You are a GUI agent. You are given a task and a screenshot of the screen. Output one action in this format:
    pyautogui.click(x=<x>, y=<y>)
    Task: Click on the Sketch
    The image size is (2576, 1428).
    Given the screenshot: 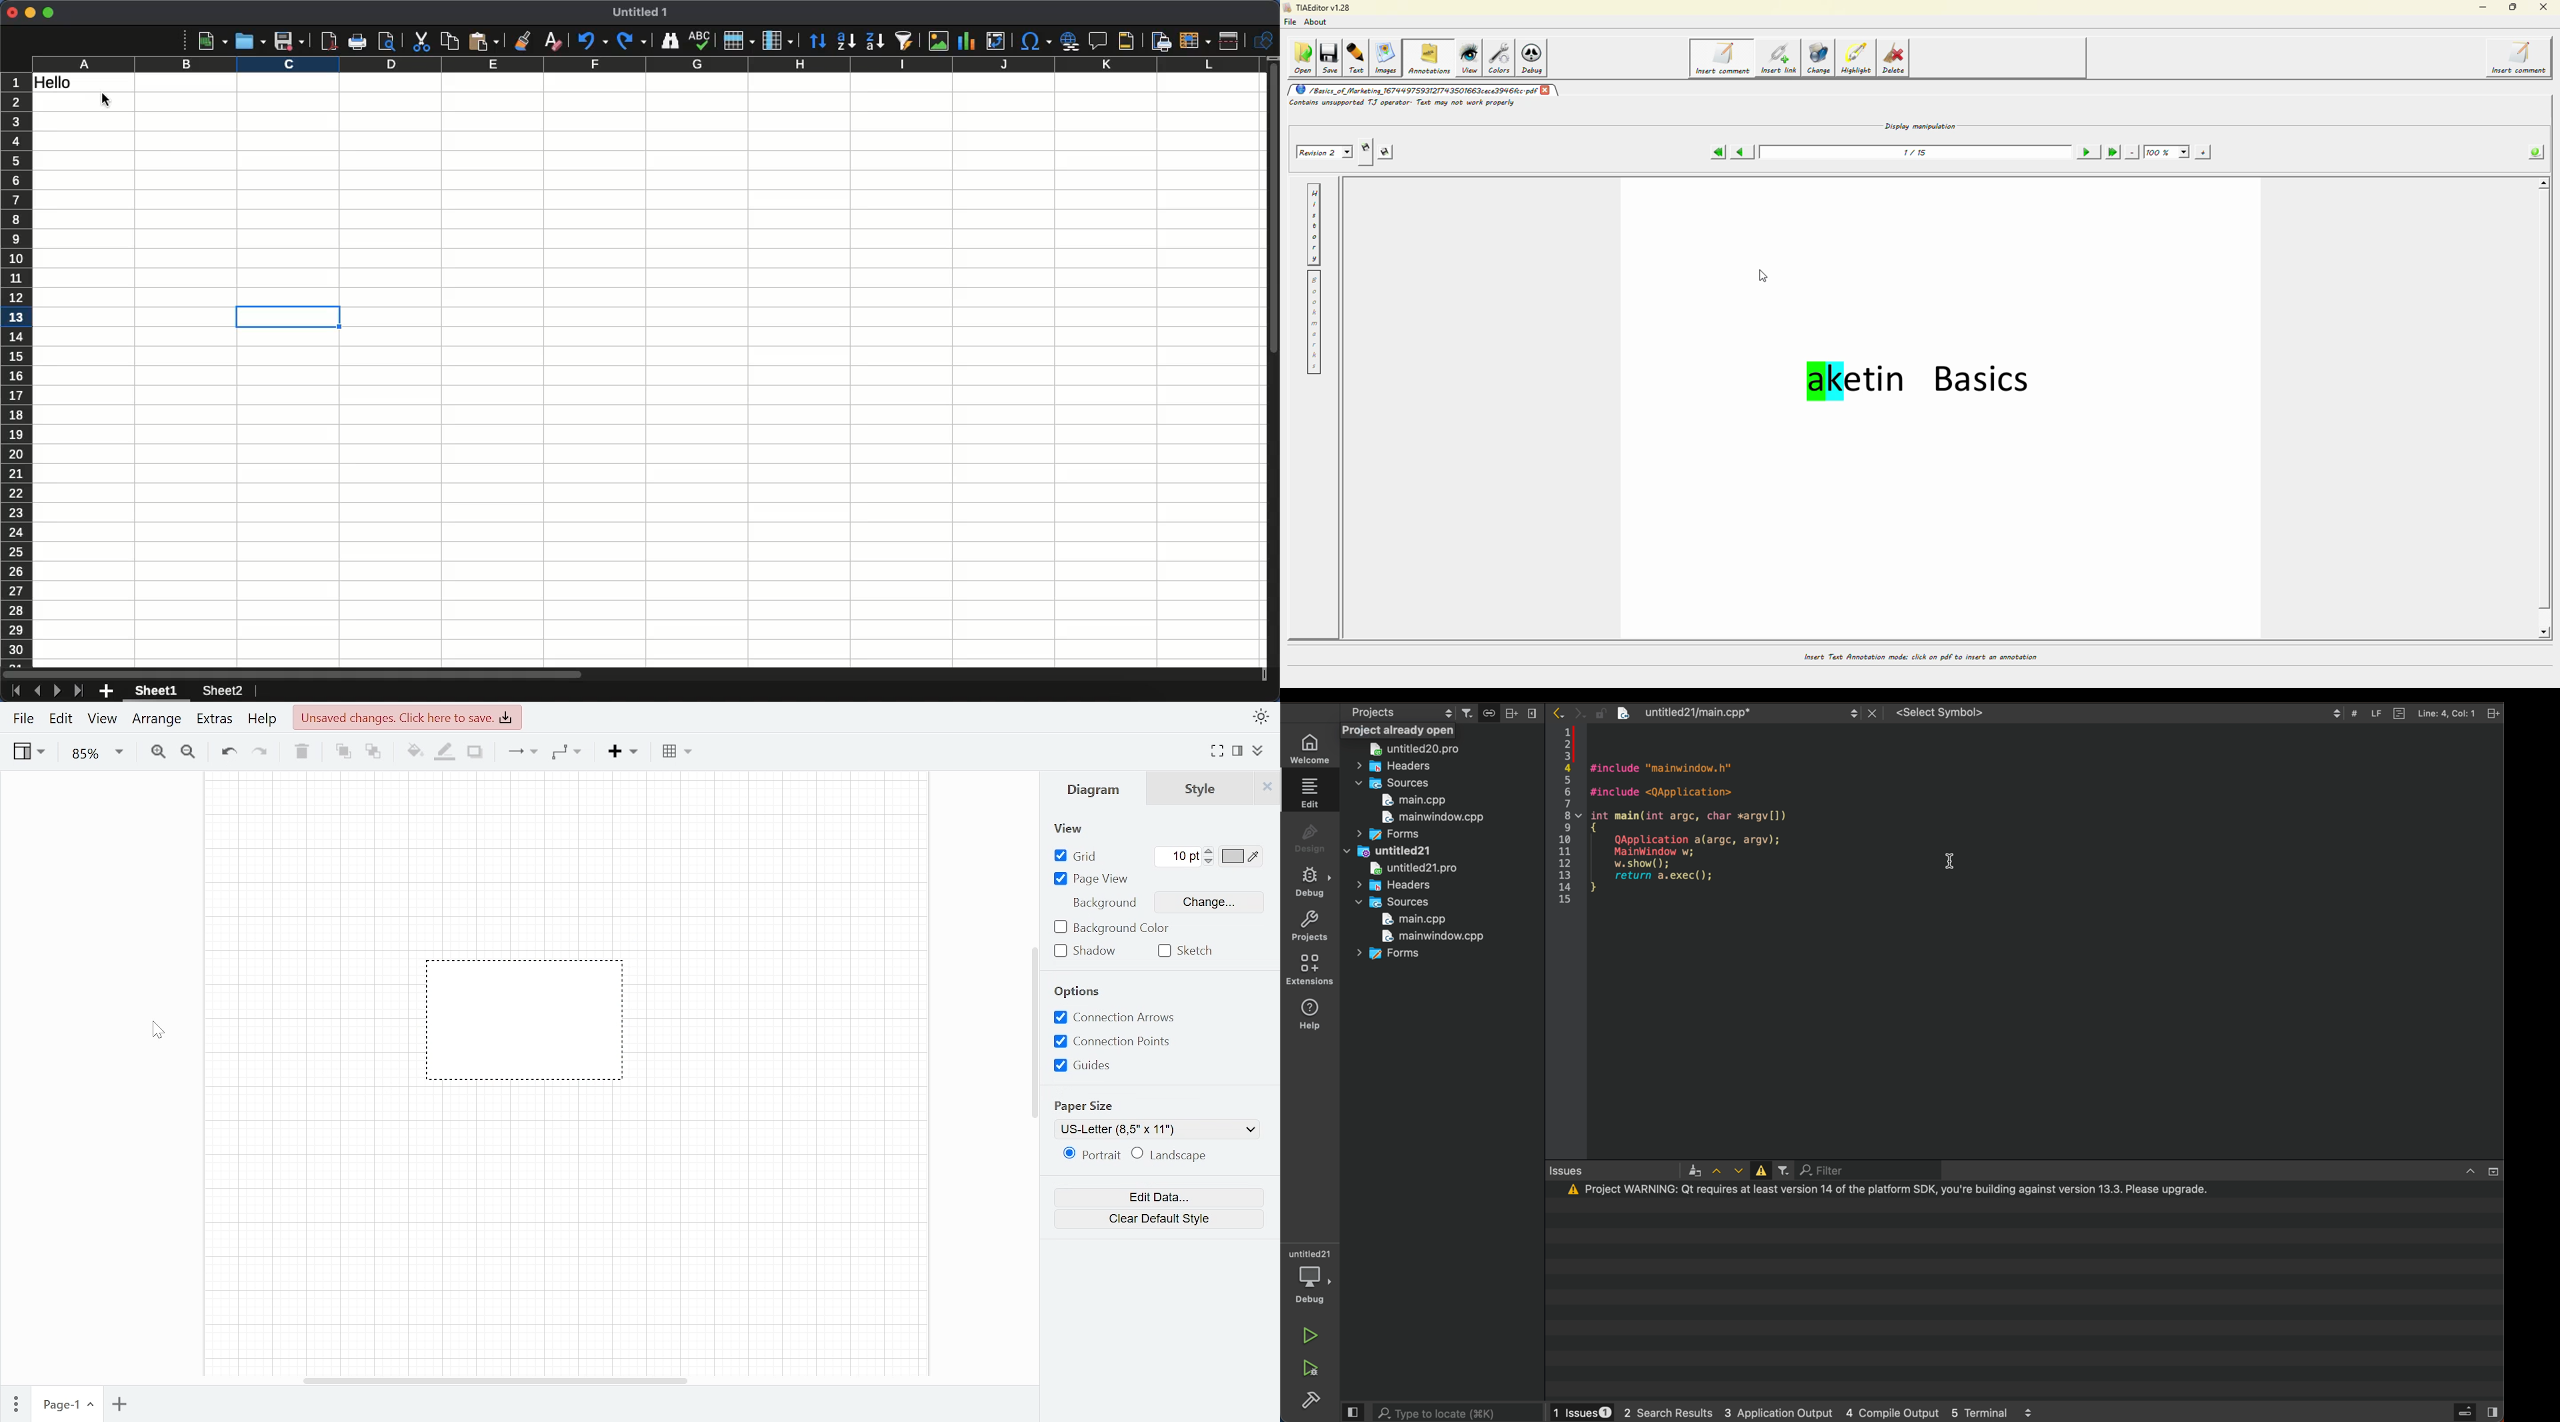 What is the action you would take?
    pyautogui.click(x=1185, y=952)
    